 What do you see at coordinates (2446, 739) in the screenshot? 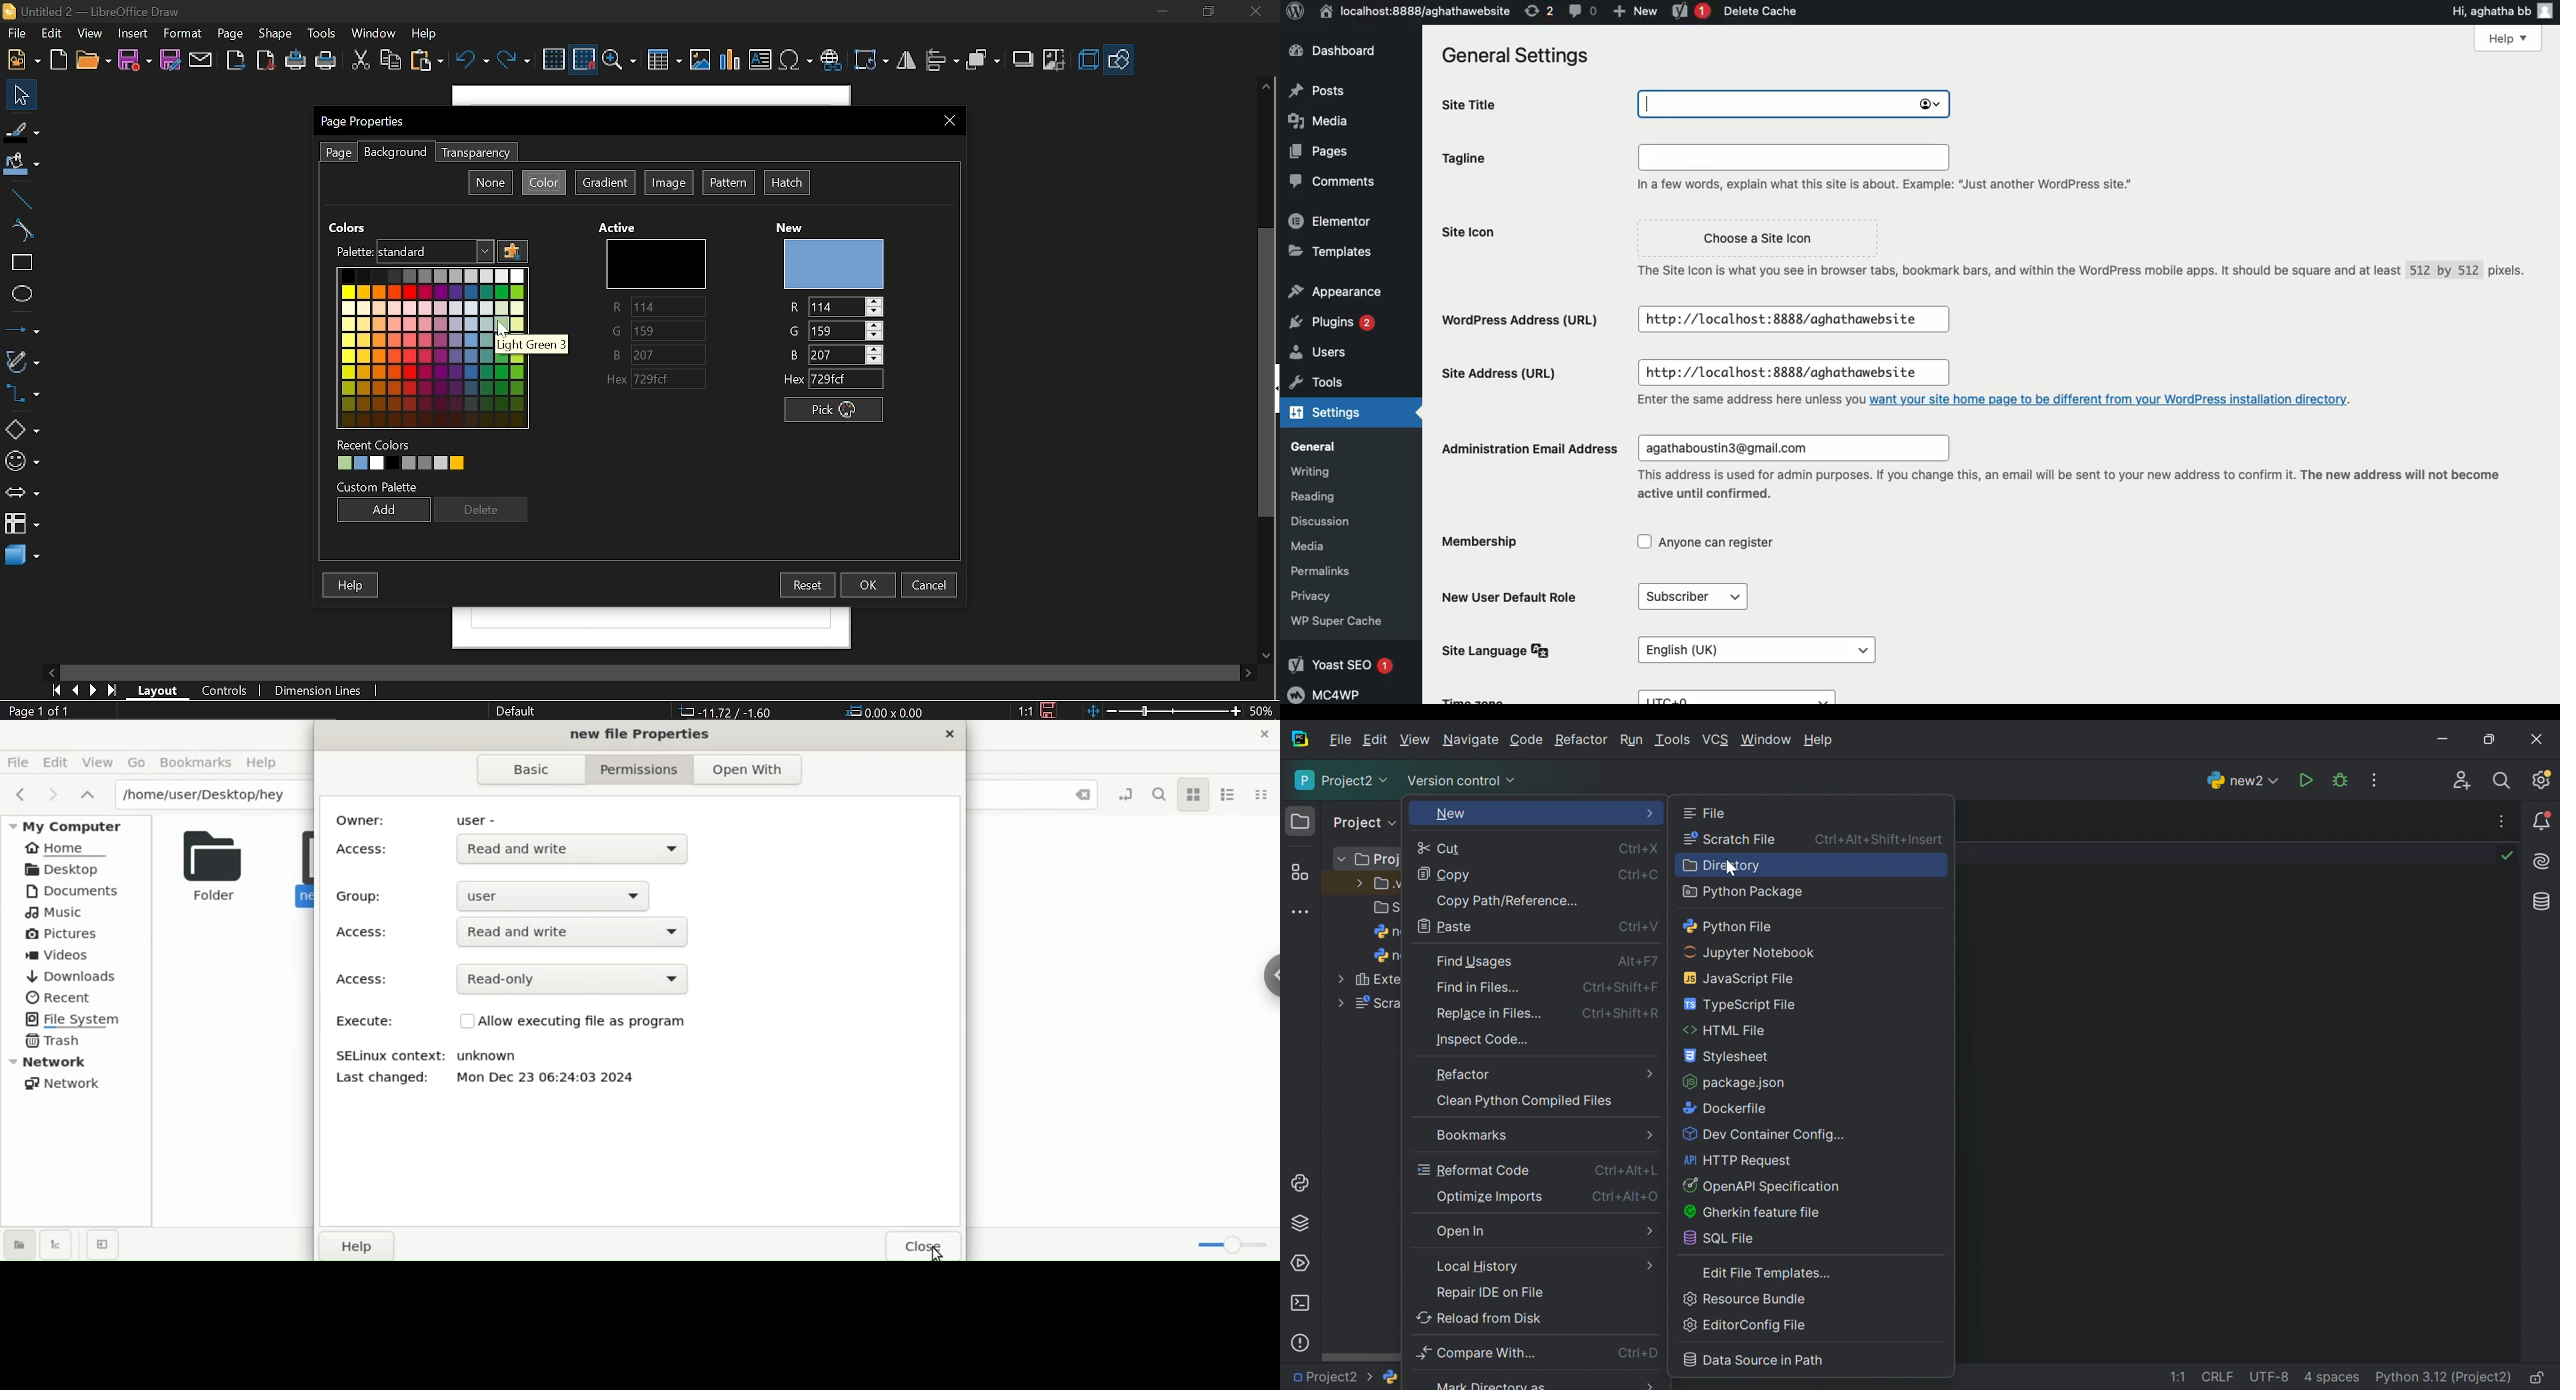
I see `Minimize` at bounding box center [2446, 739].